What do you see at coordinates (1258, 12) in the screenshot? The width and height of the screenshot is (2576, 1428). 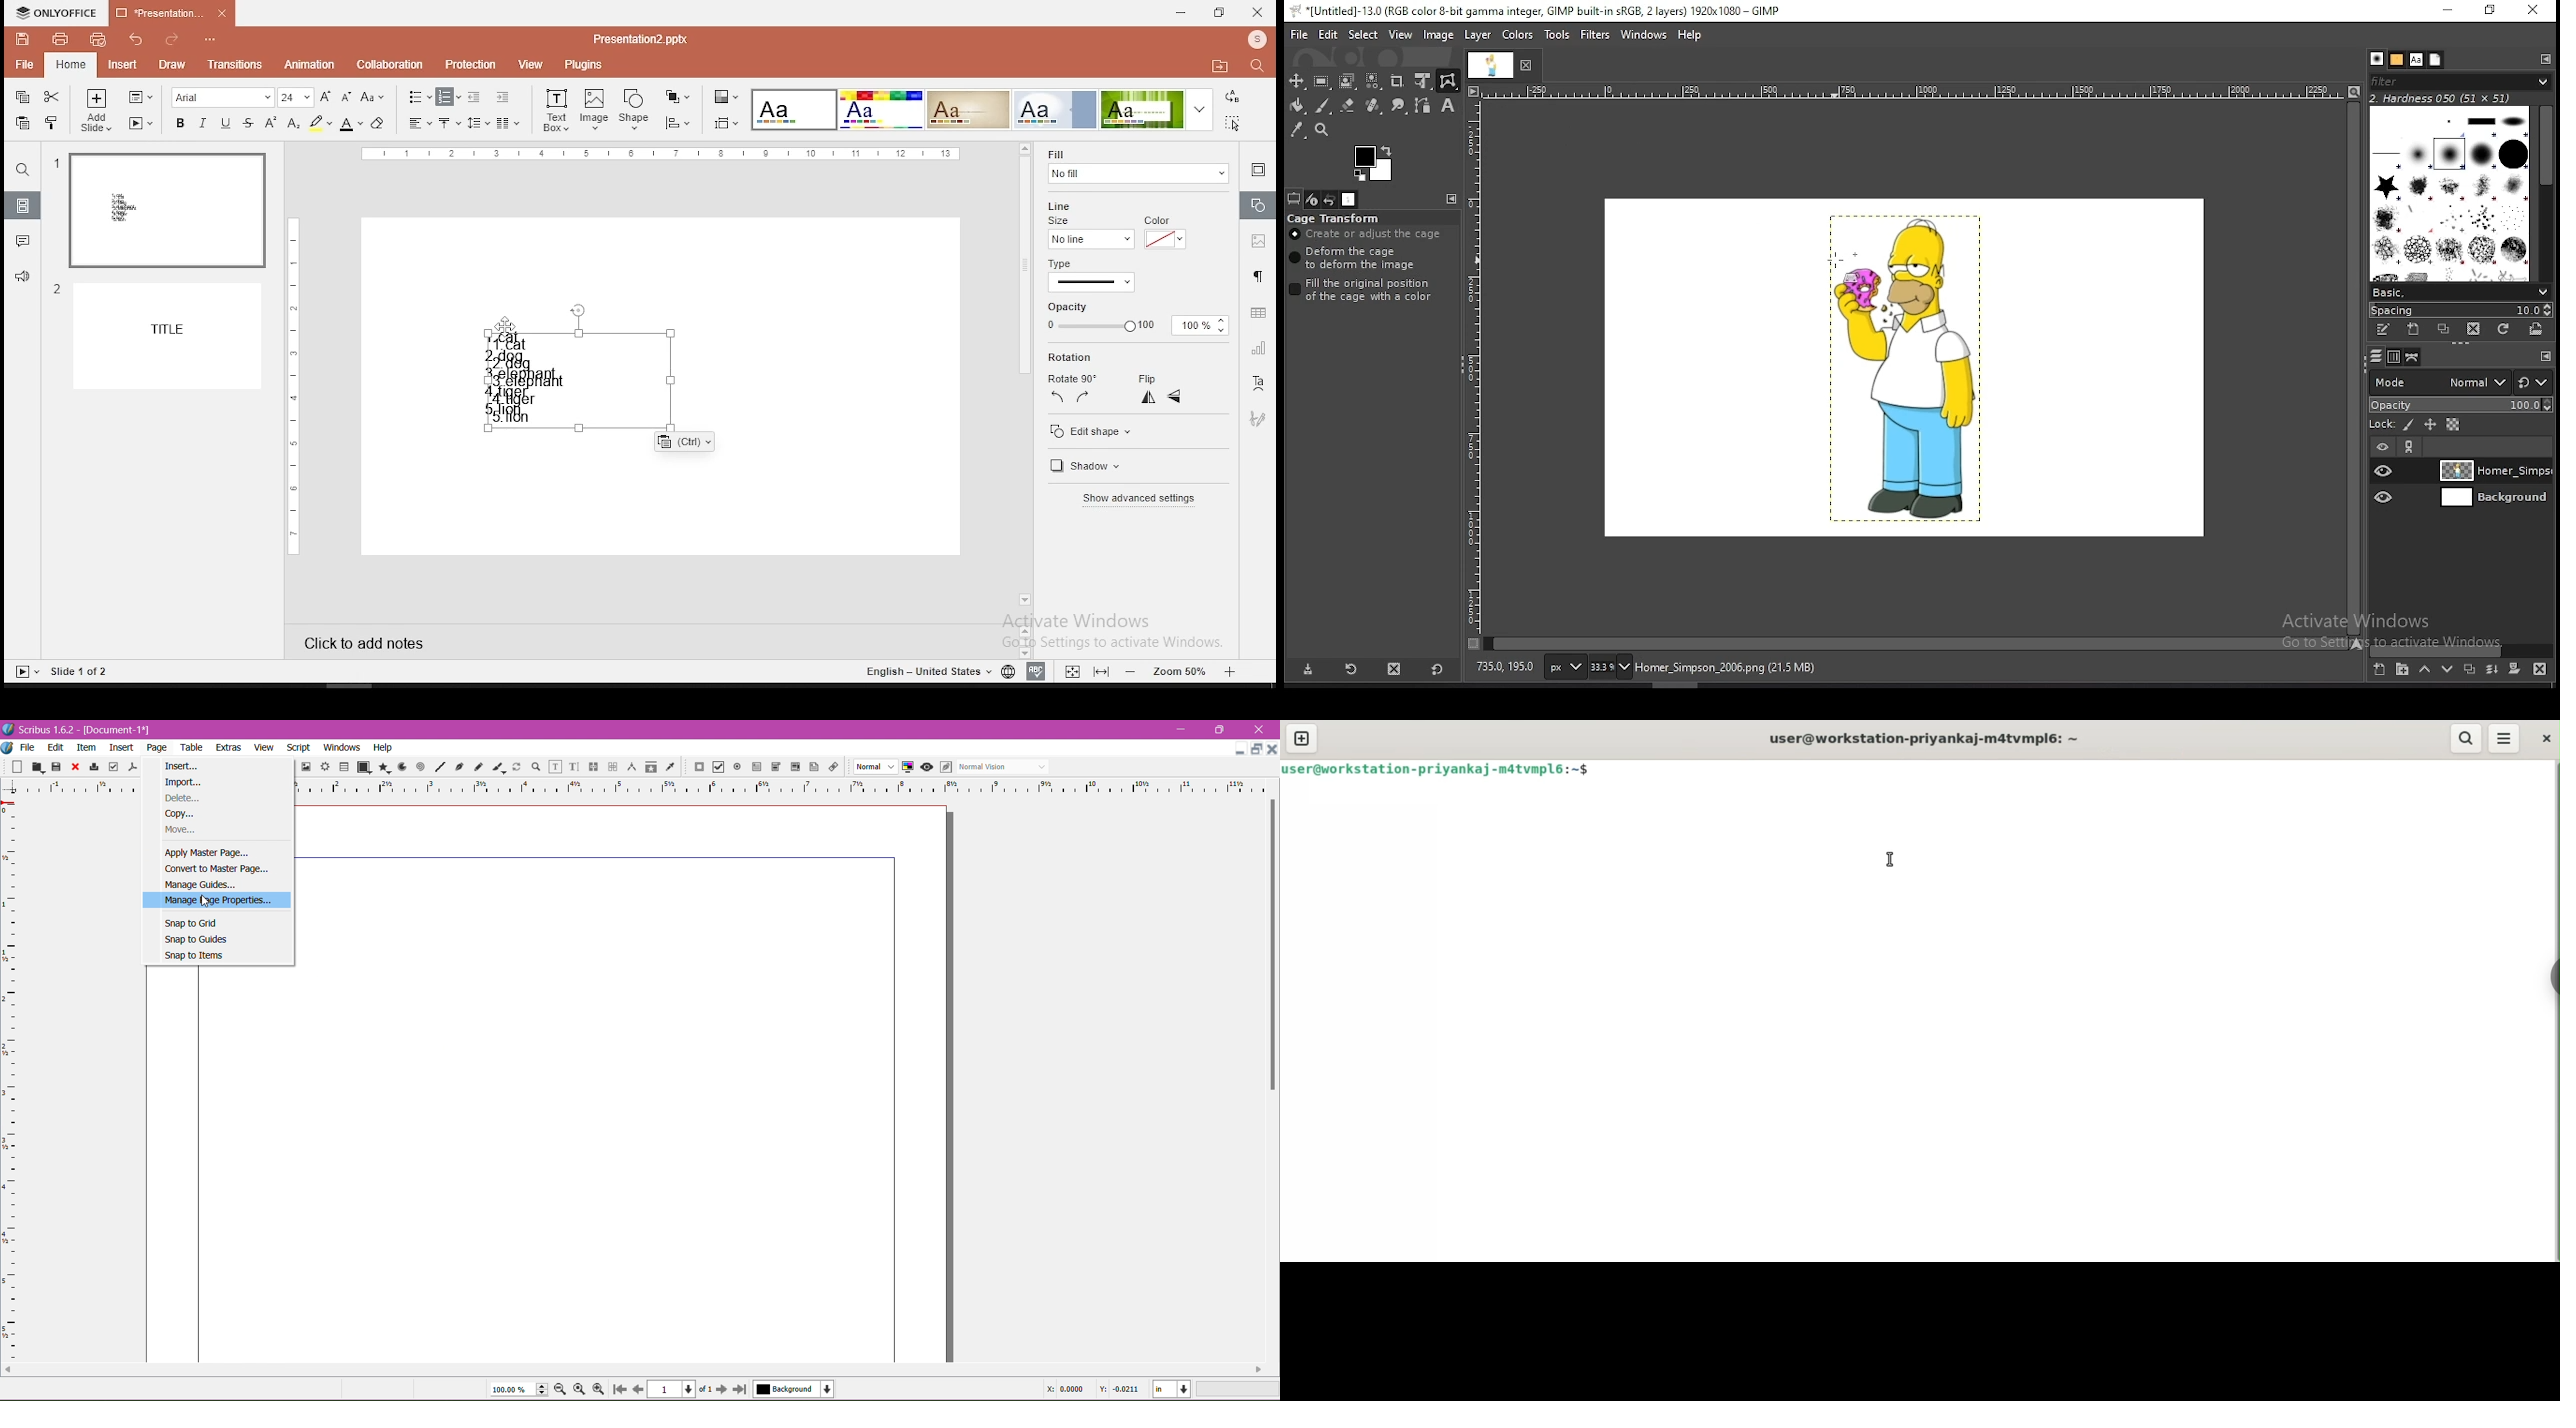 I see `close window` at bounding box center [1258, 12].